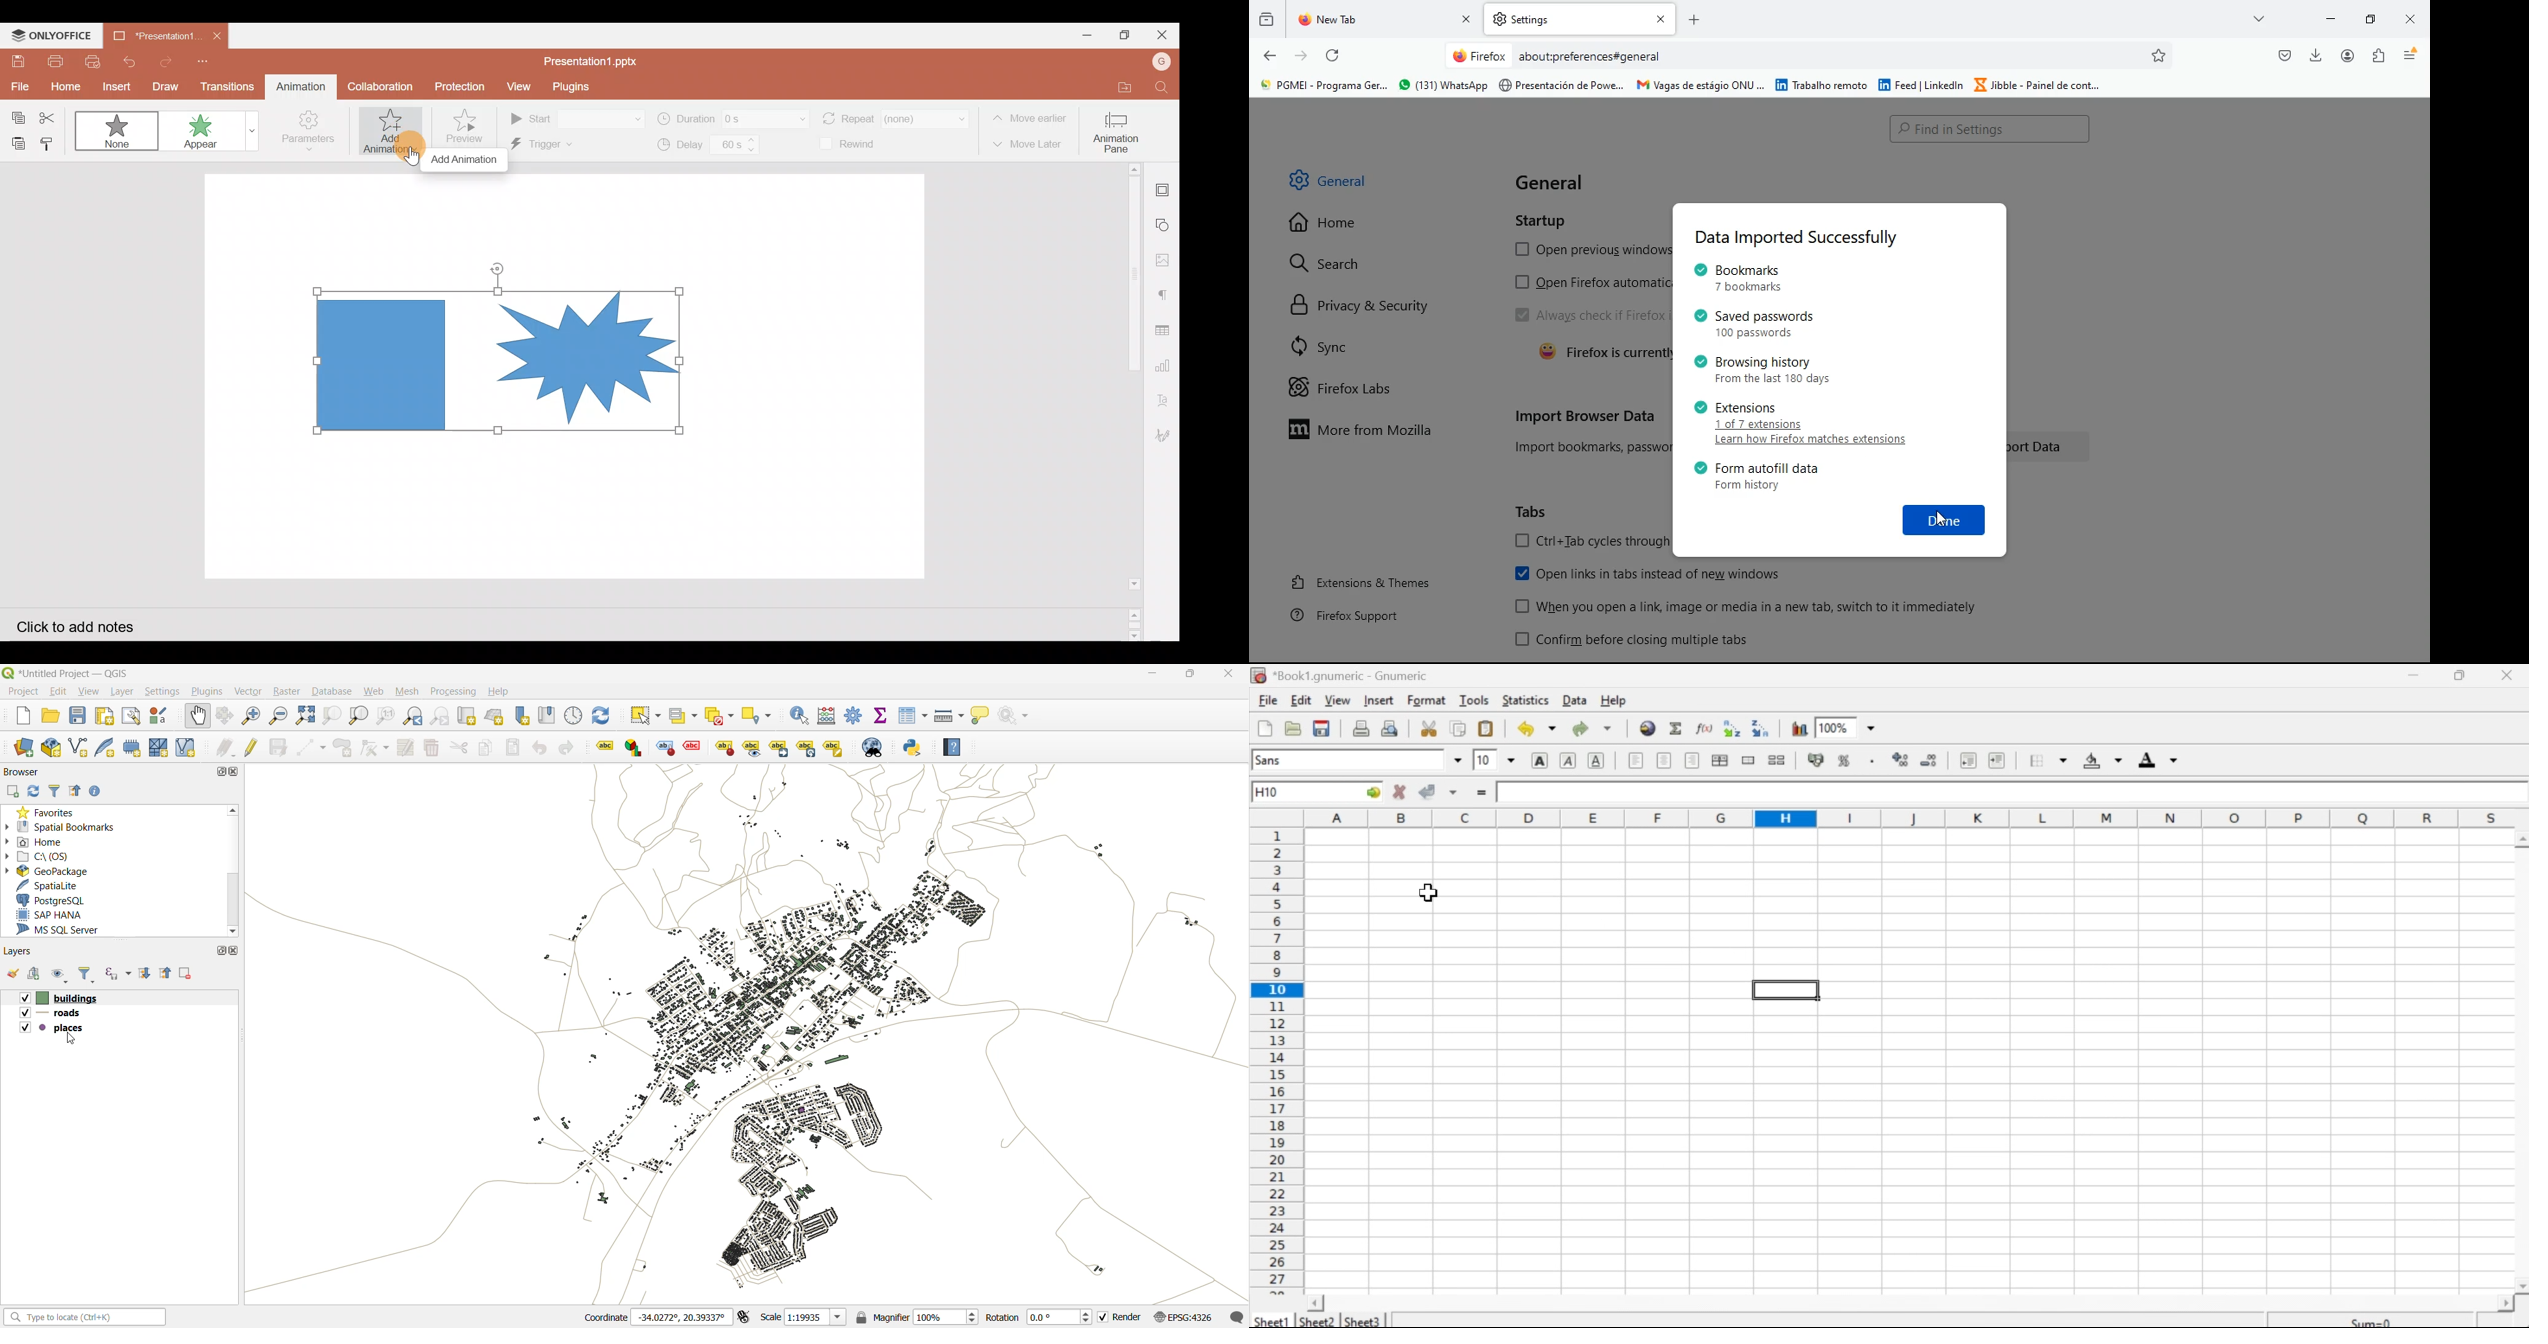  Describe the element at coordinates (1166, 365) in the screenshot. I see `Chart settings` at that location.